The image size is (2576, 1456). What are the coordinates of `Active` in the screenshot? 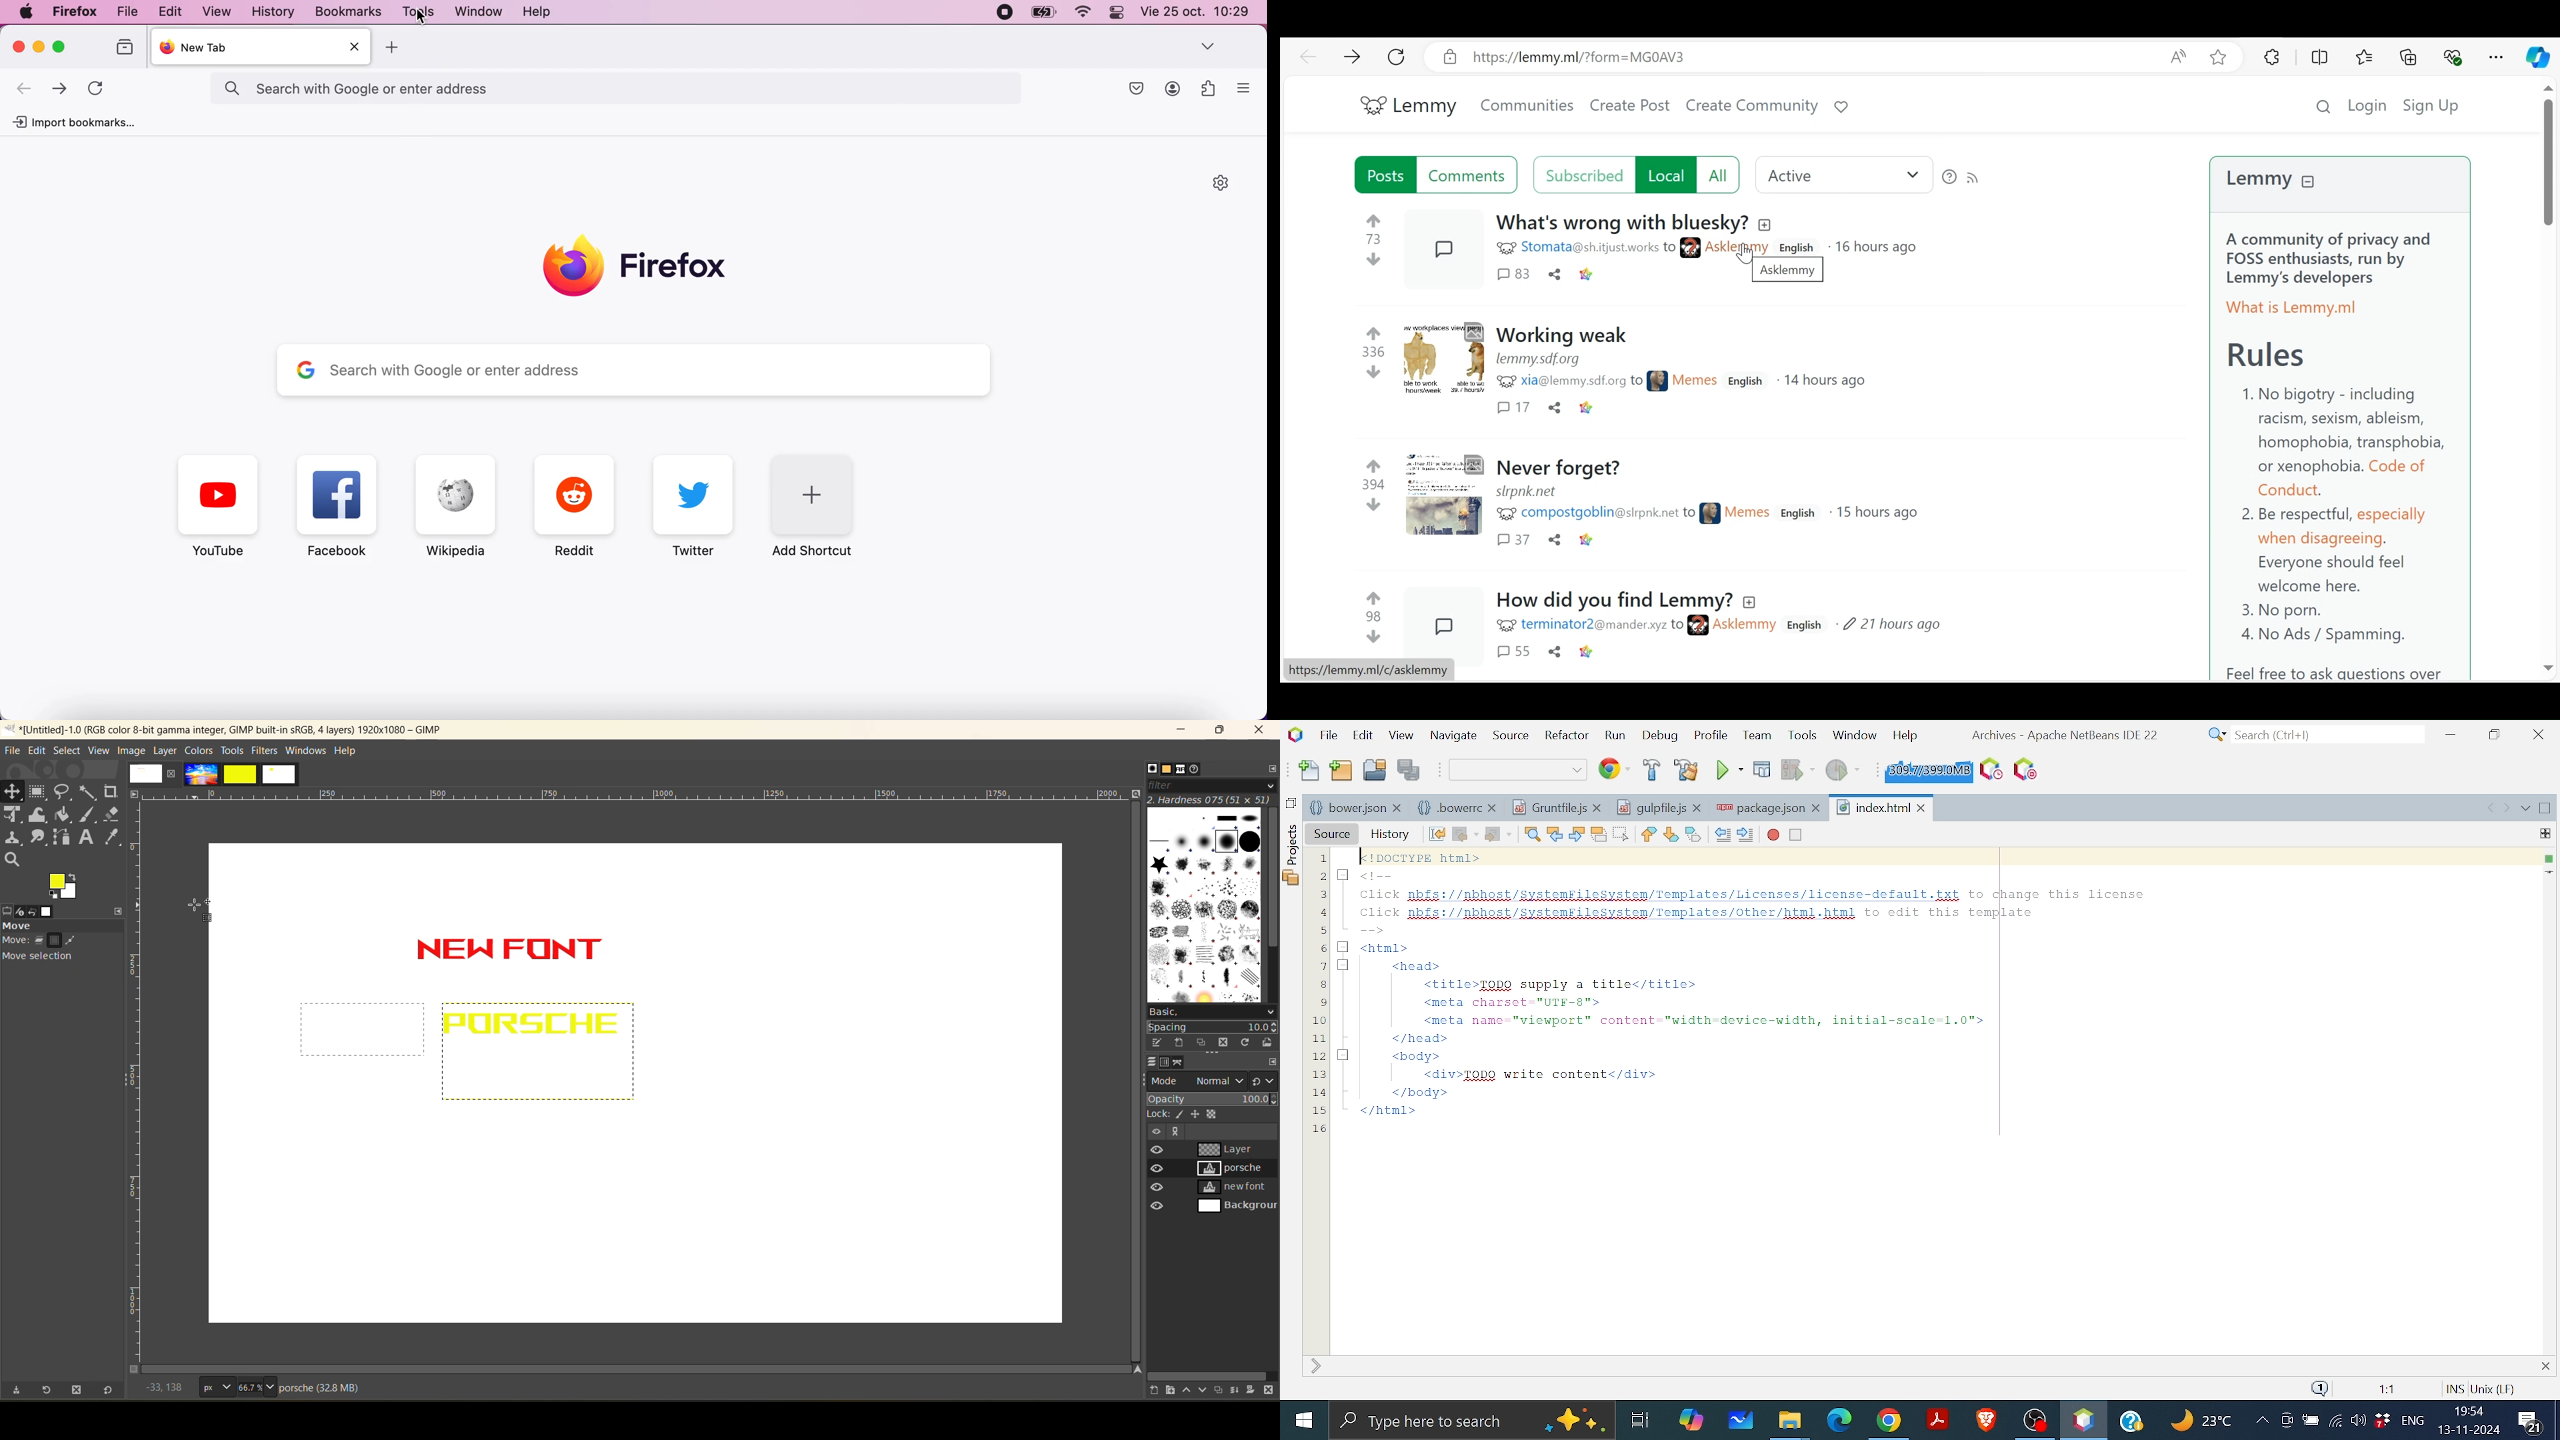 It's located at (1843, 175).